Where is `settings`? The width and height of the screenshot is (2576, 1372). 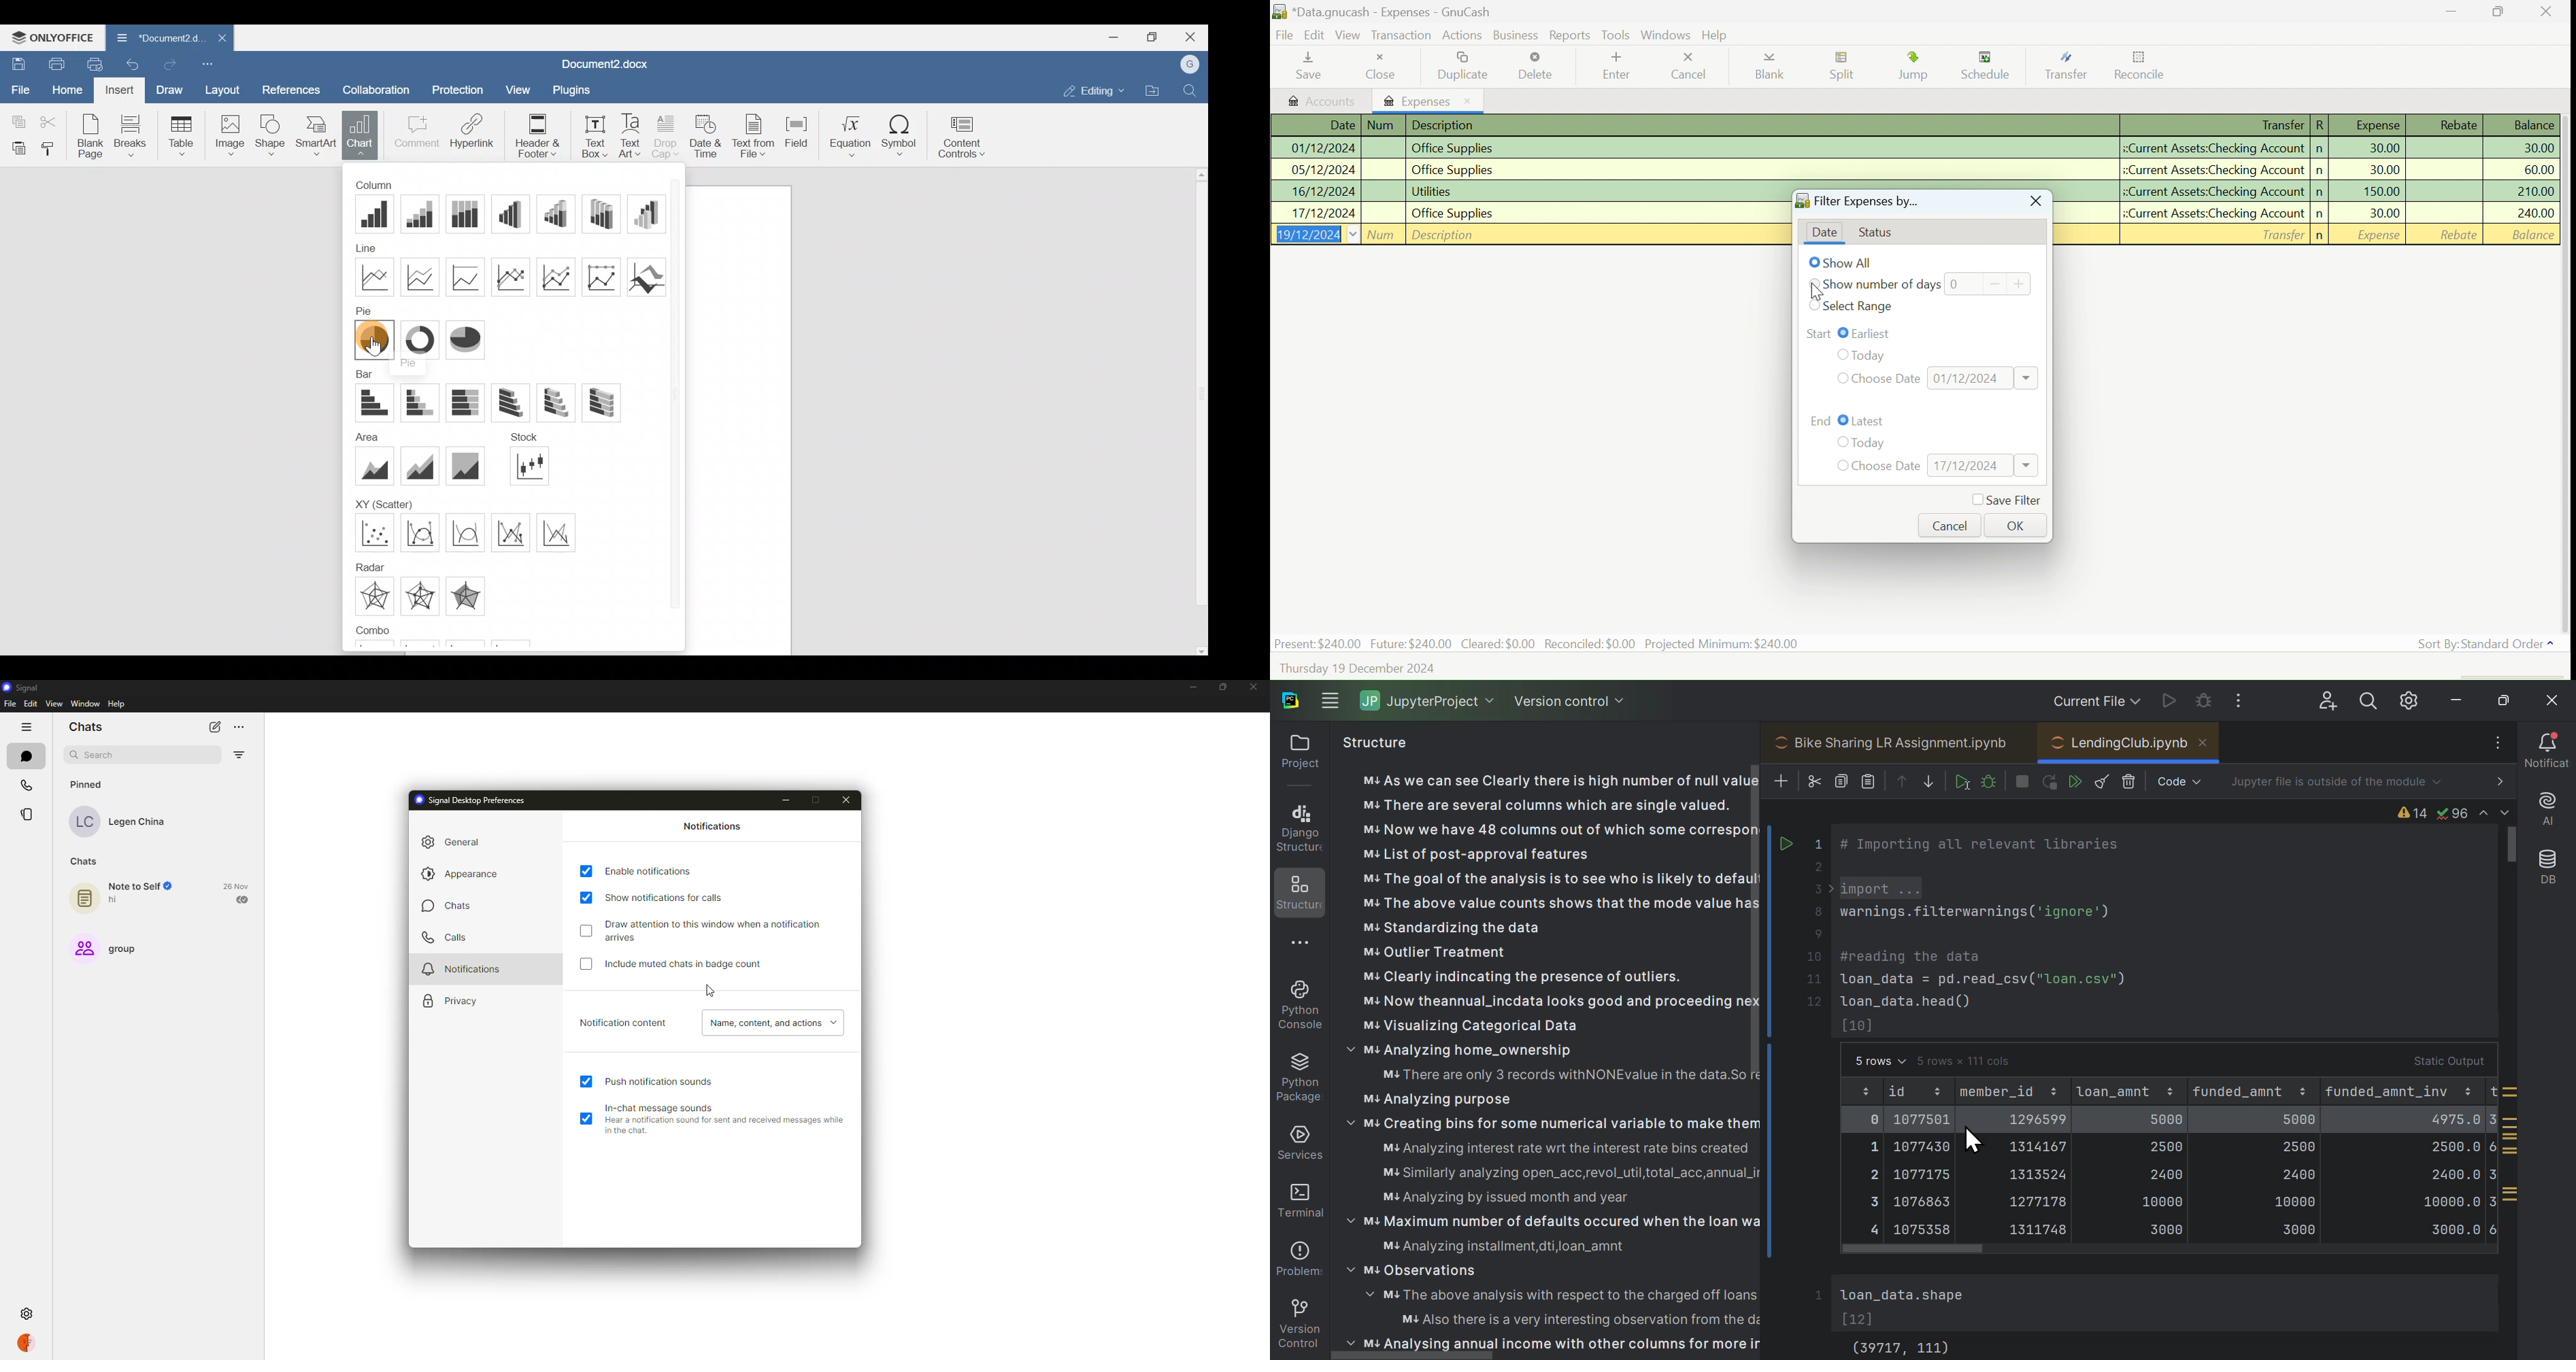
settings is located at coordinates (29, 1314).